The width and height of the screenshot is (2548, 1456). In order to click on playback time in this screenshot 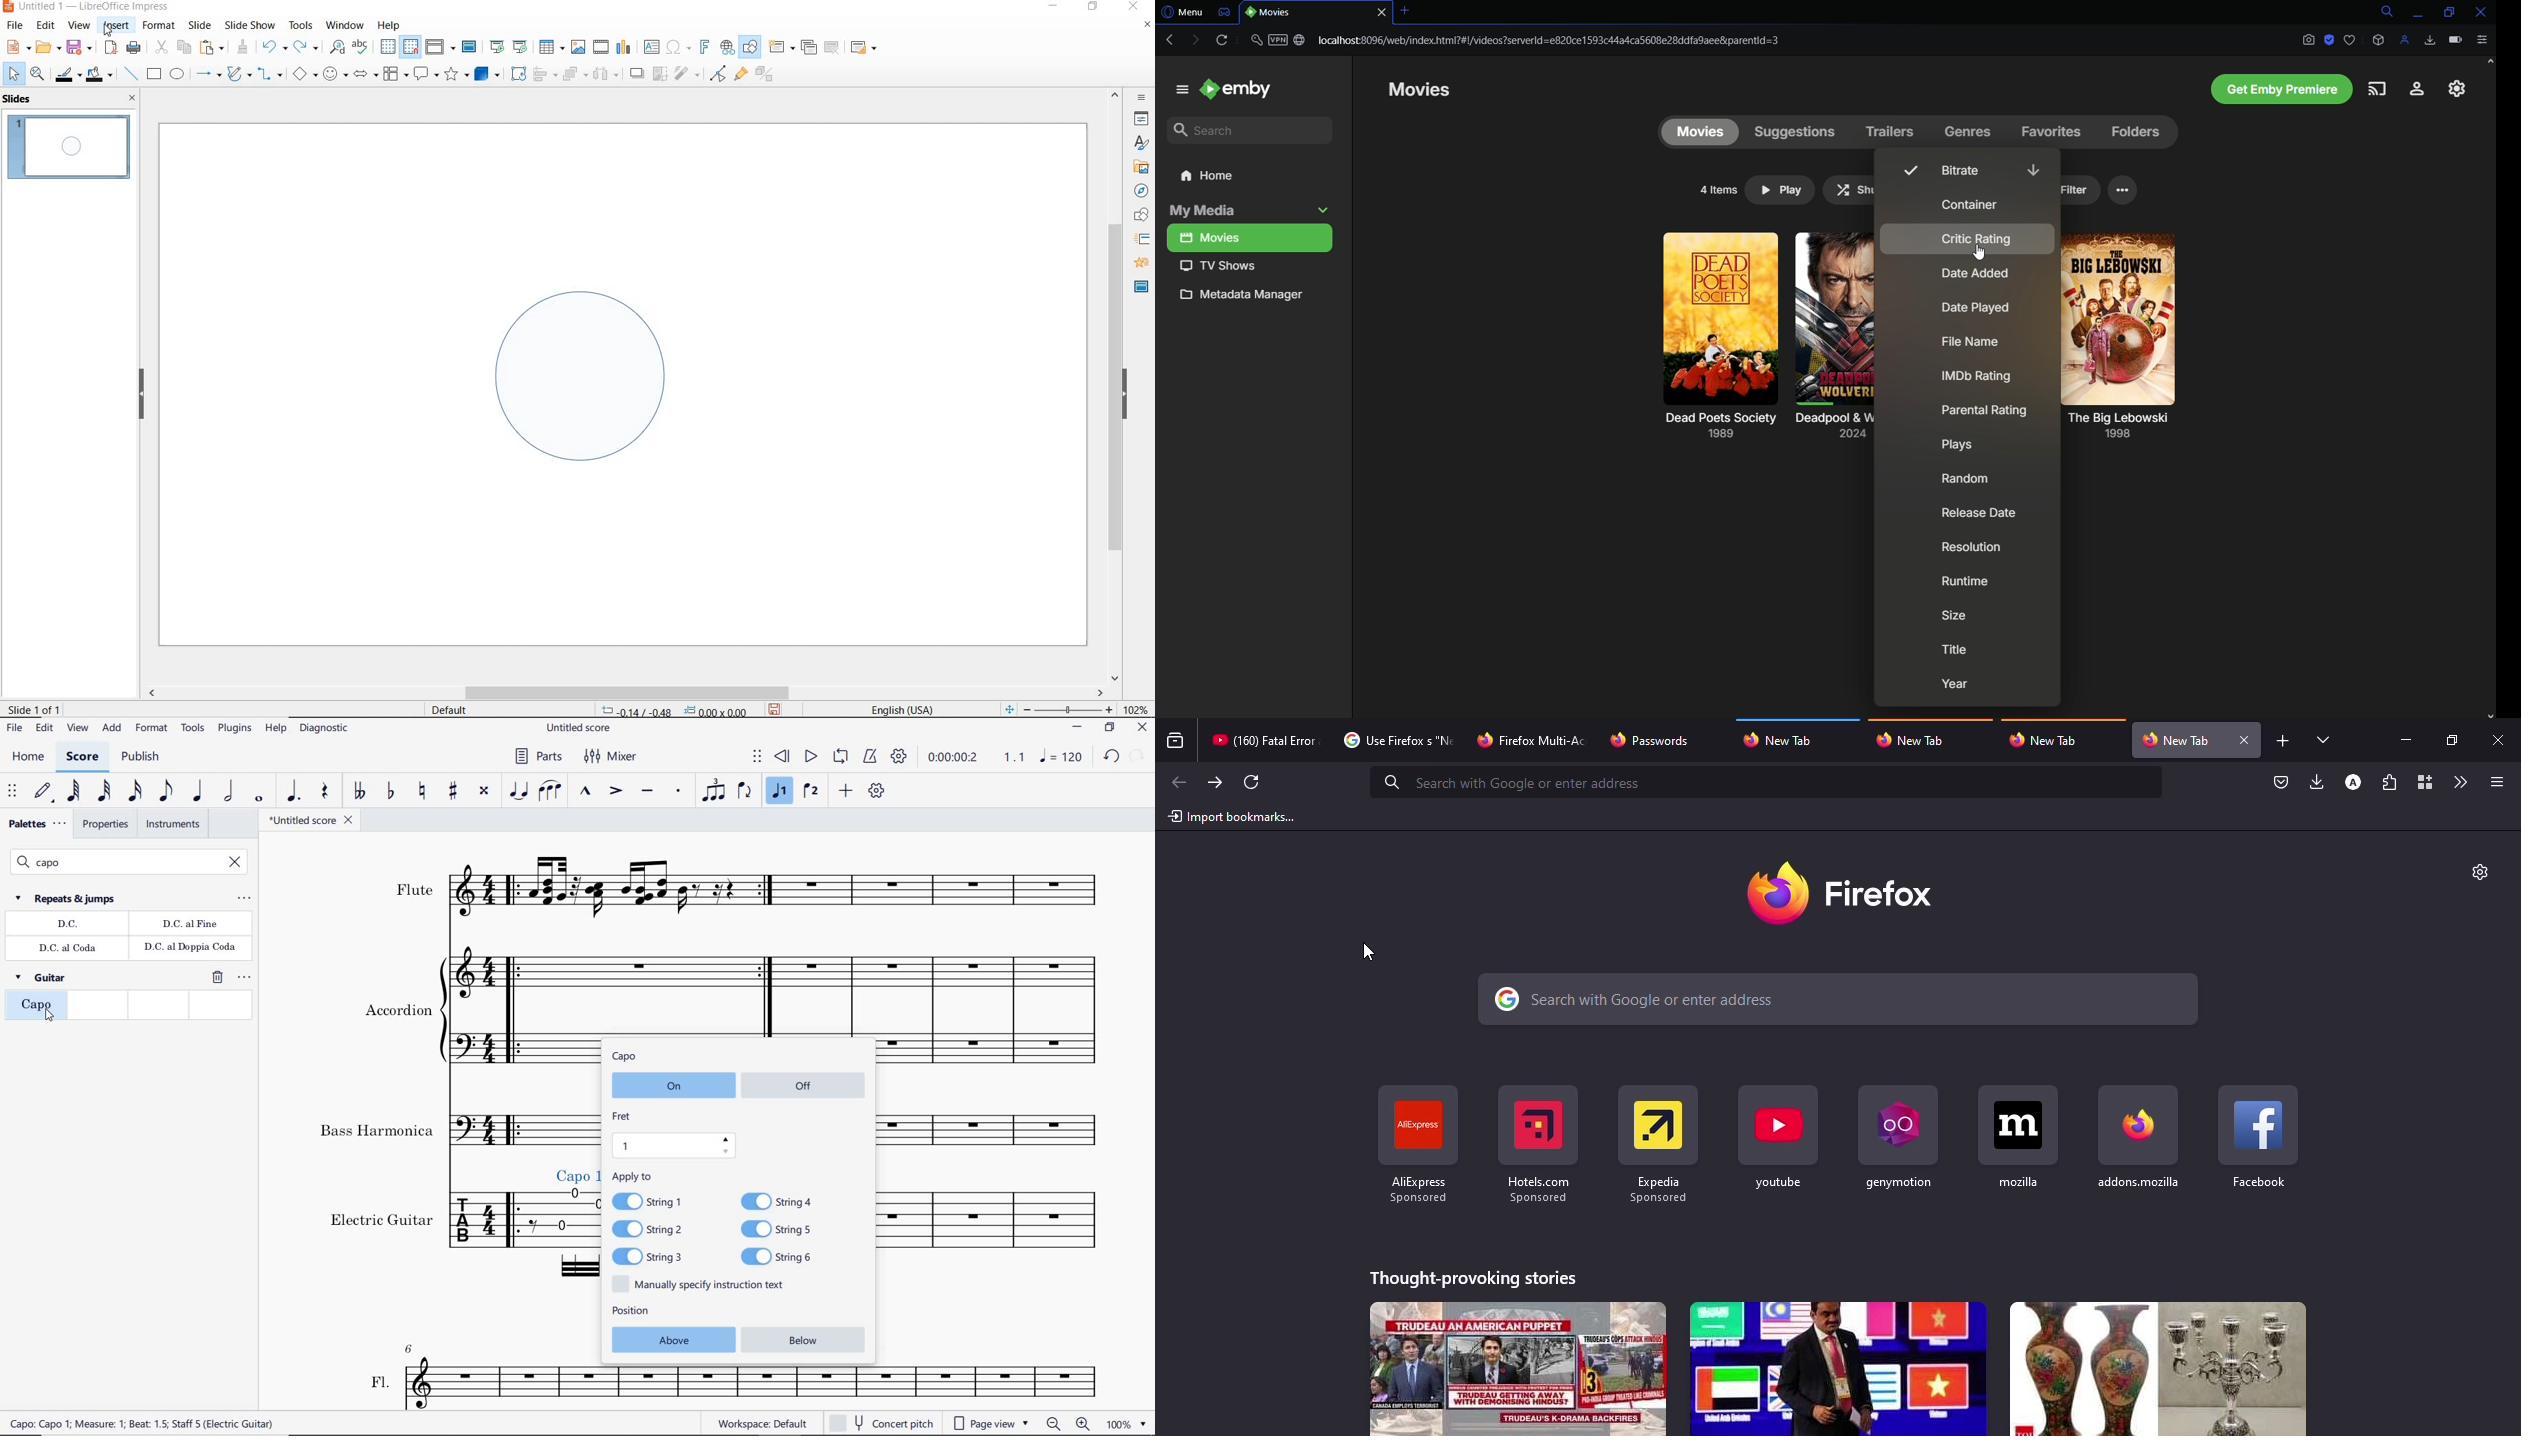, I will do `click(955, 759)`.